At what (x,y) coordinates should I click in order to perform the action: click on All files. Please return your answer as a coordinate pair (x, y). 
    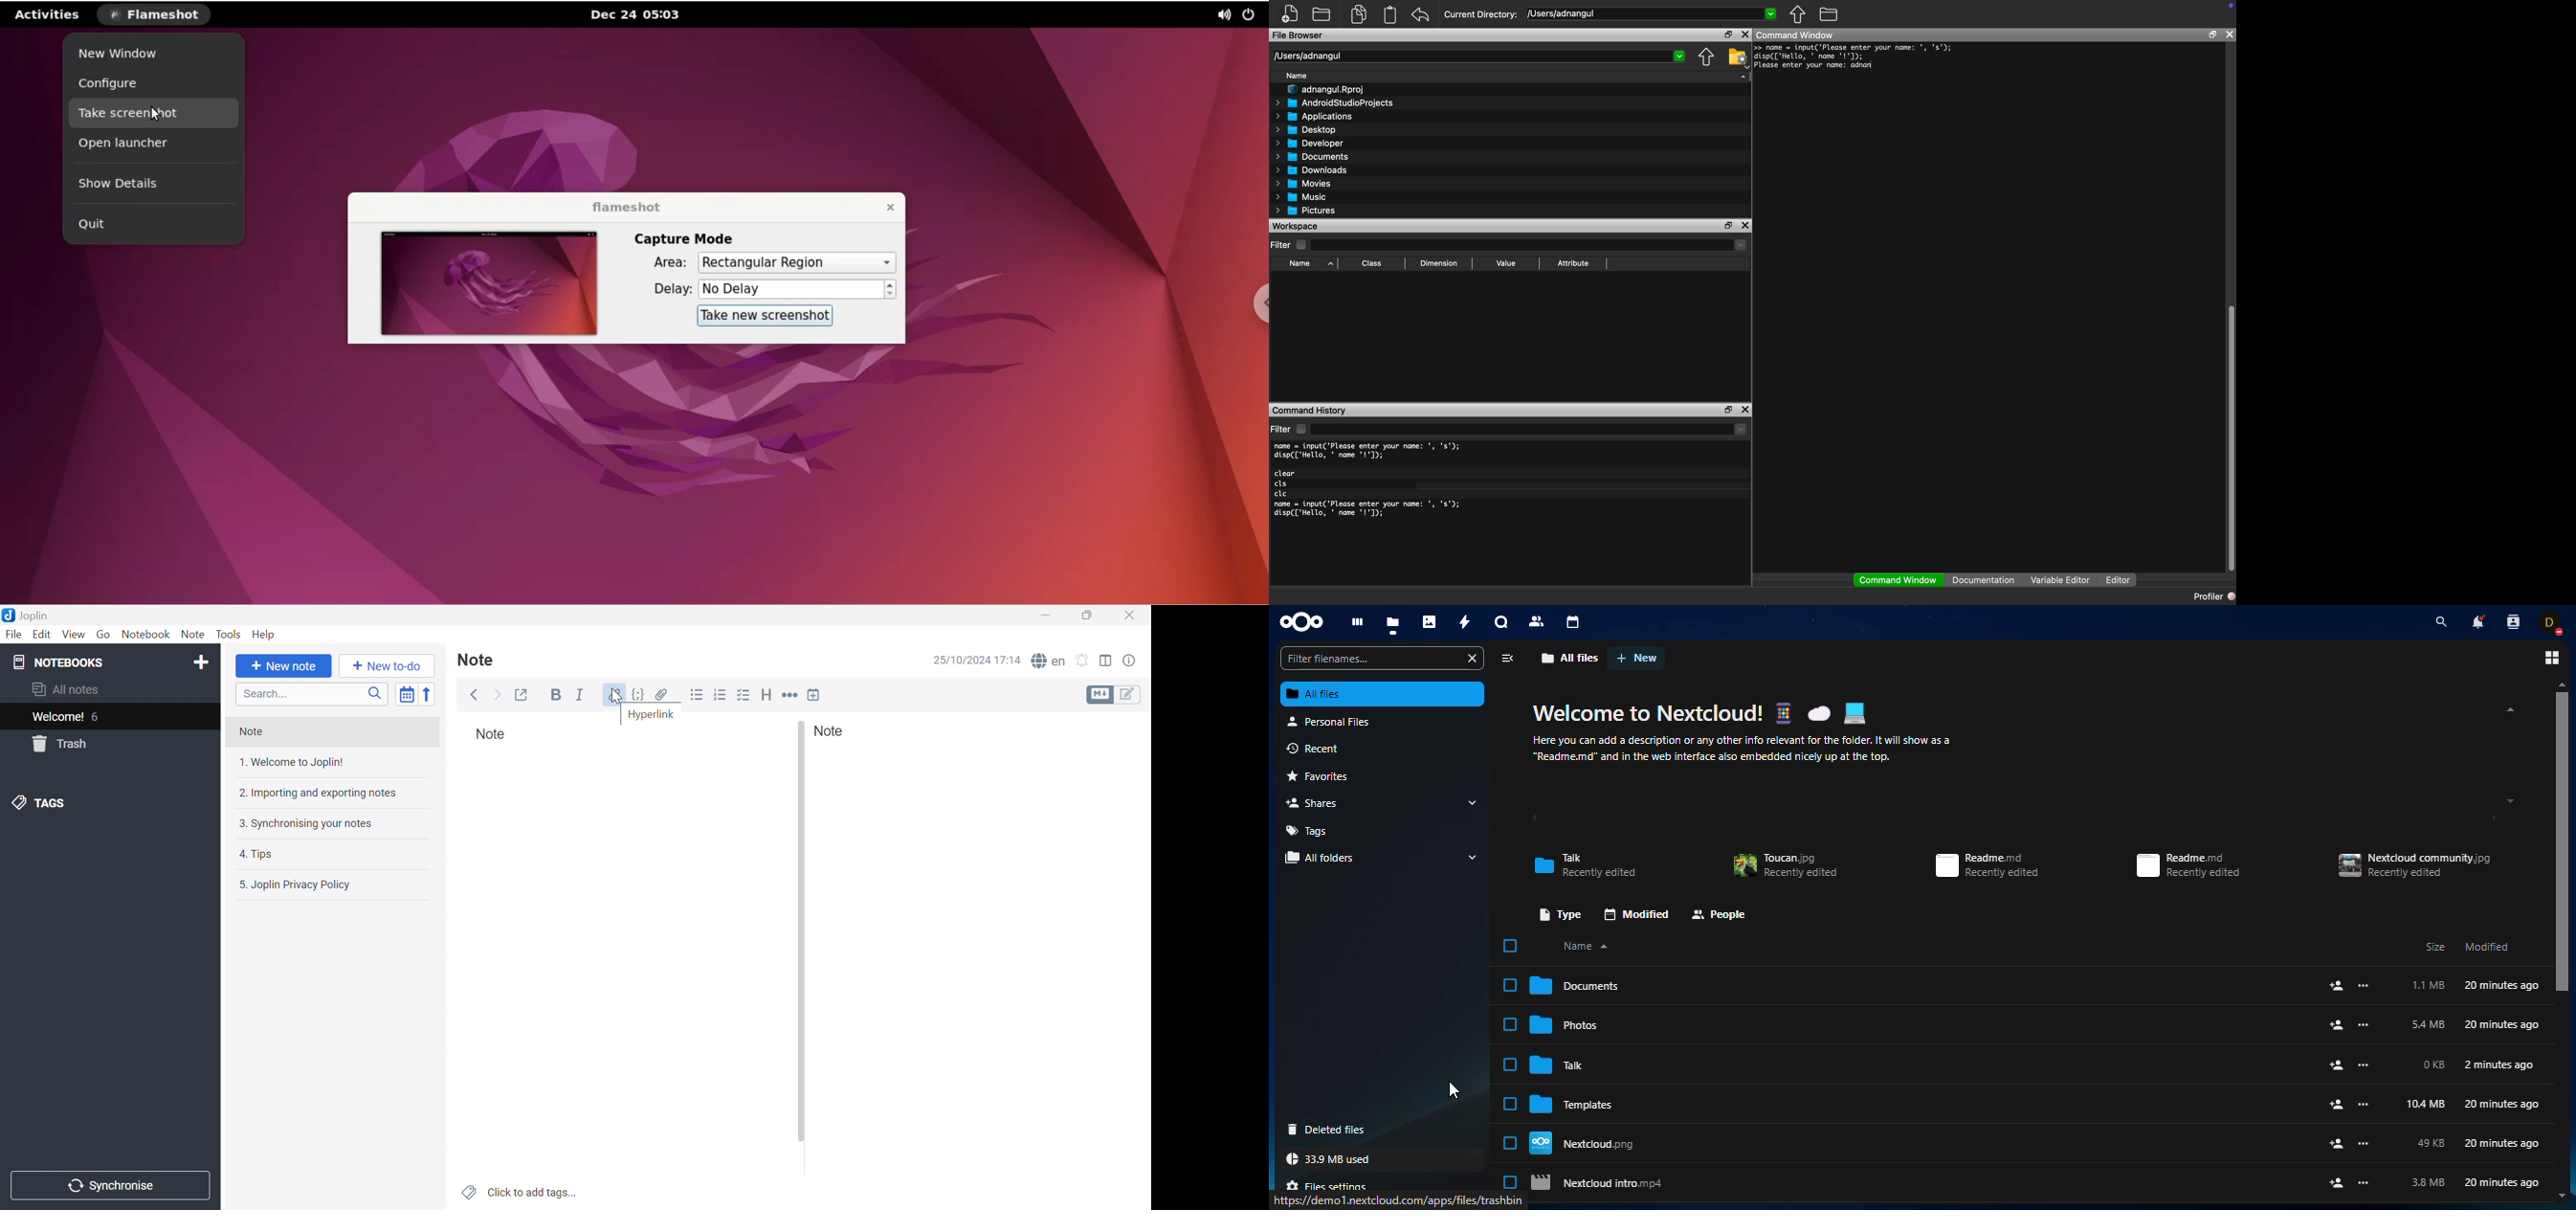
    Looking at the image, I should click on (1572, 658).